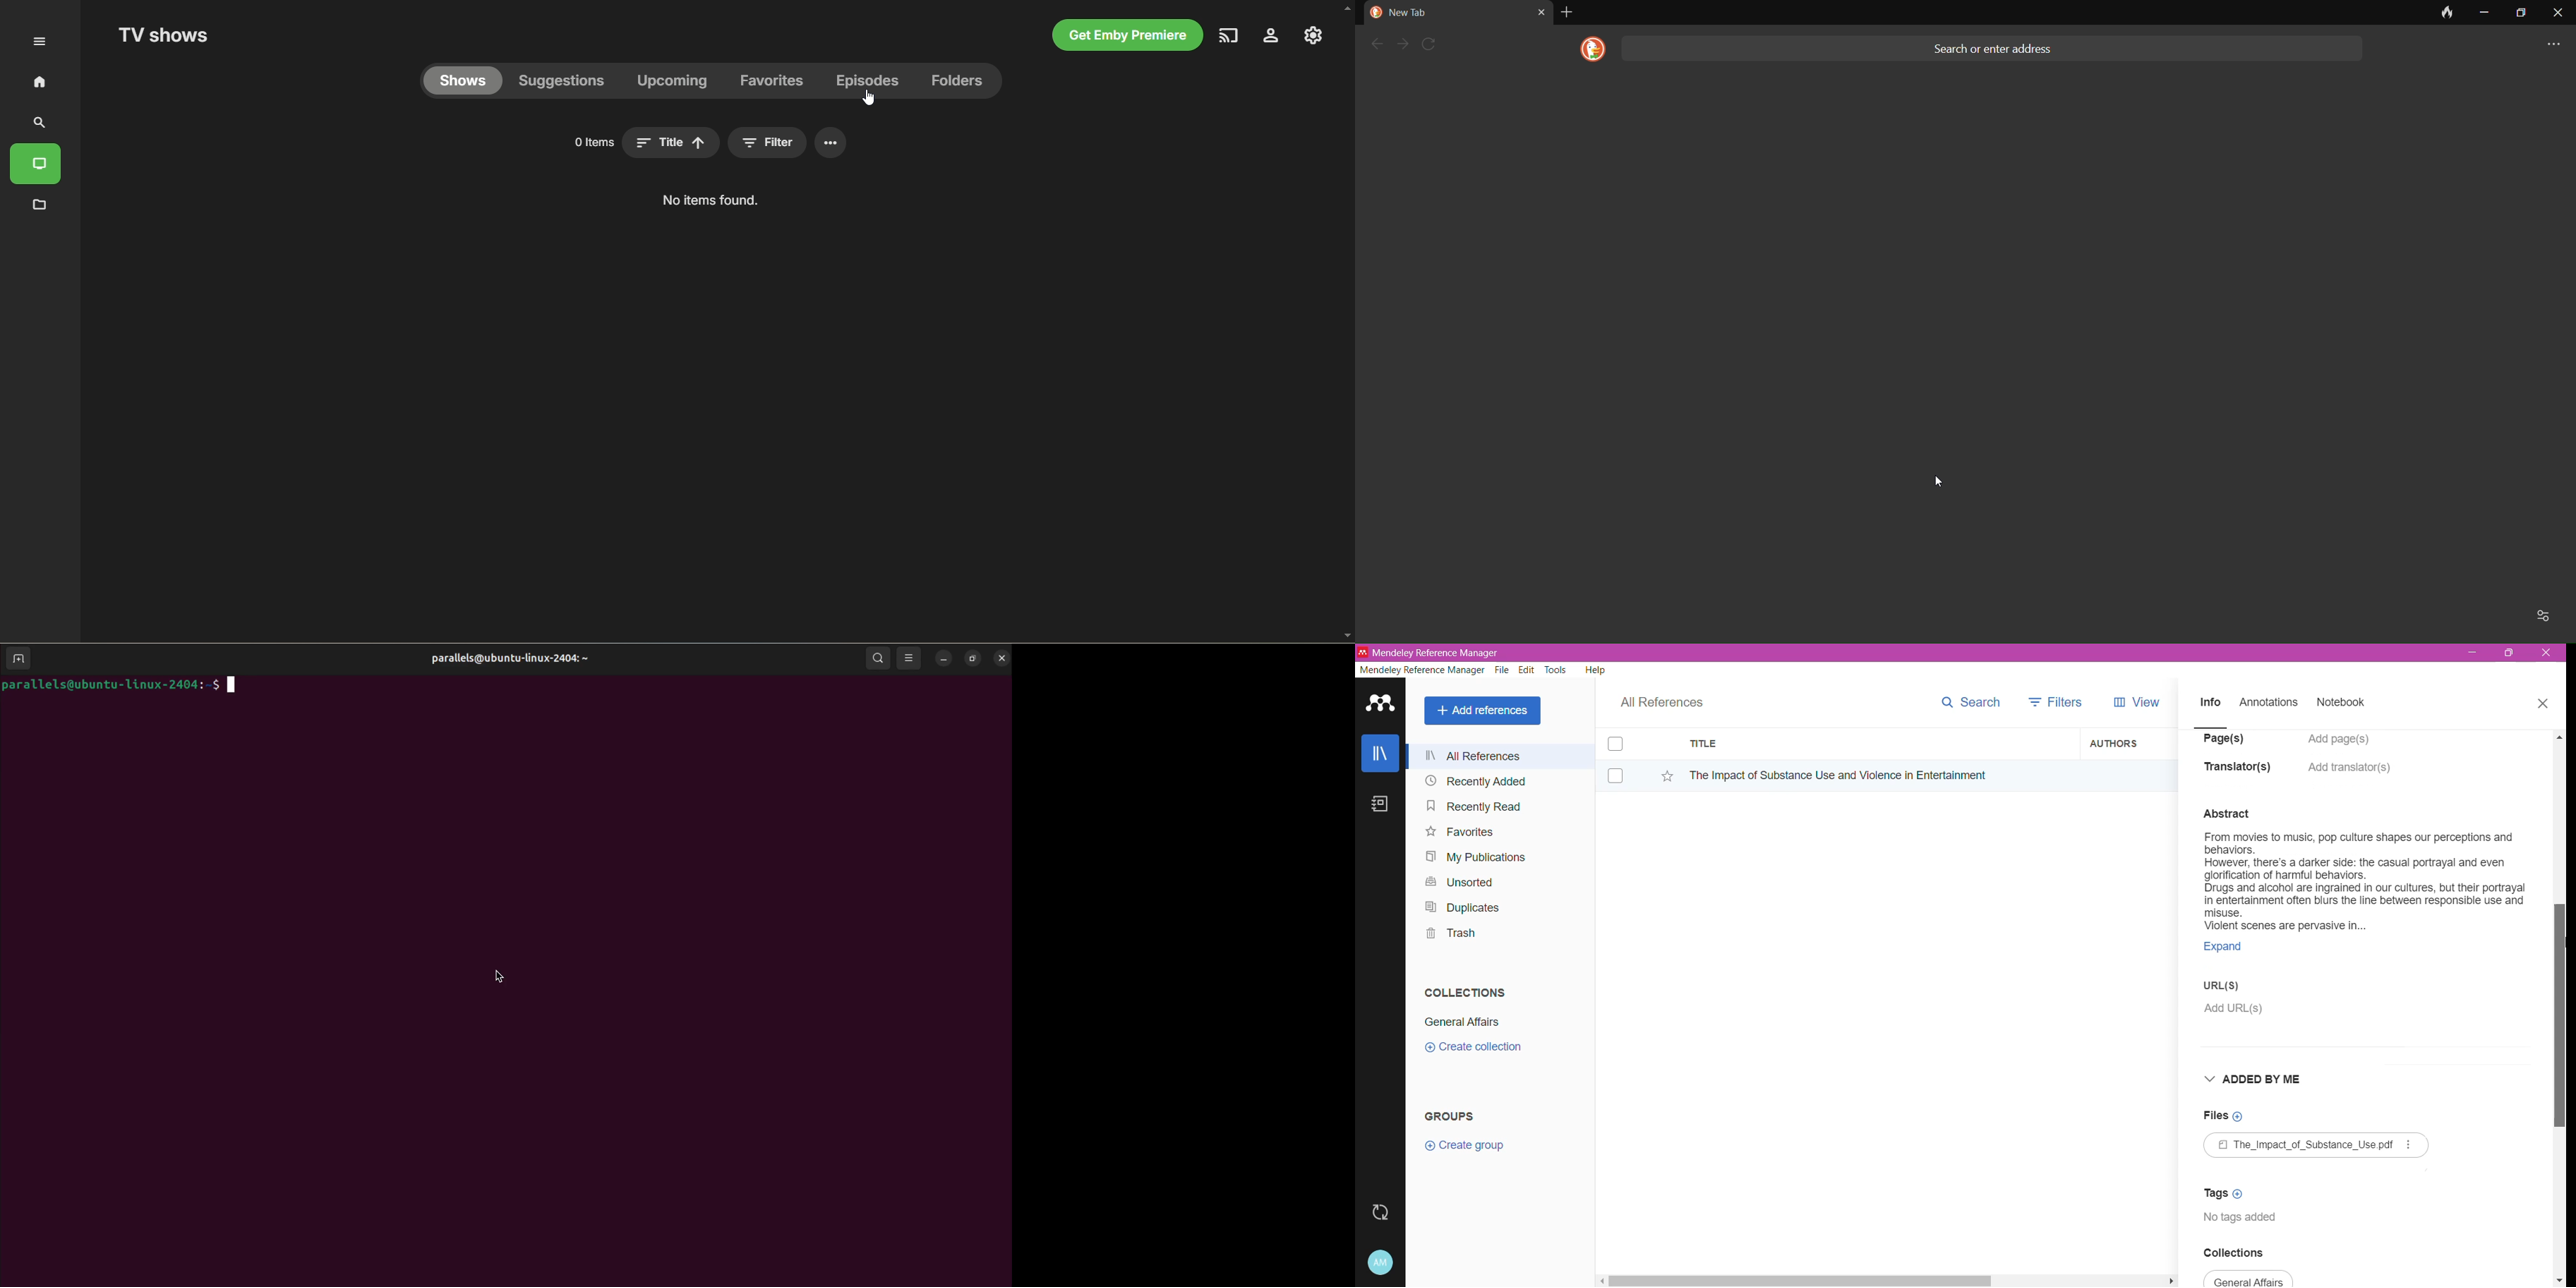 The height and width of the screenshot is (1288, 2576). I want to click on abstract, so click(2355, 869).